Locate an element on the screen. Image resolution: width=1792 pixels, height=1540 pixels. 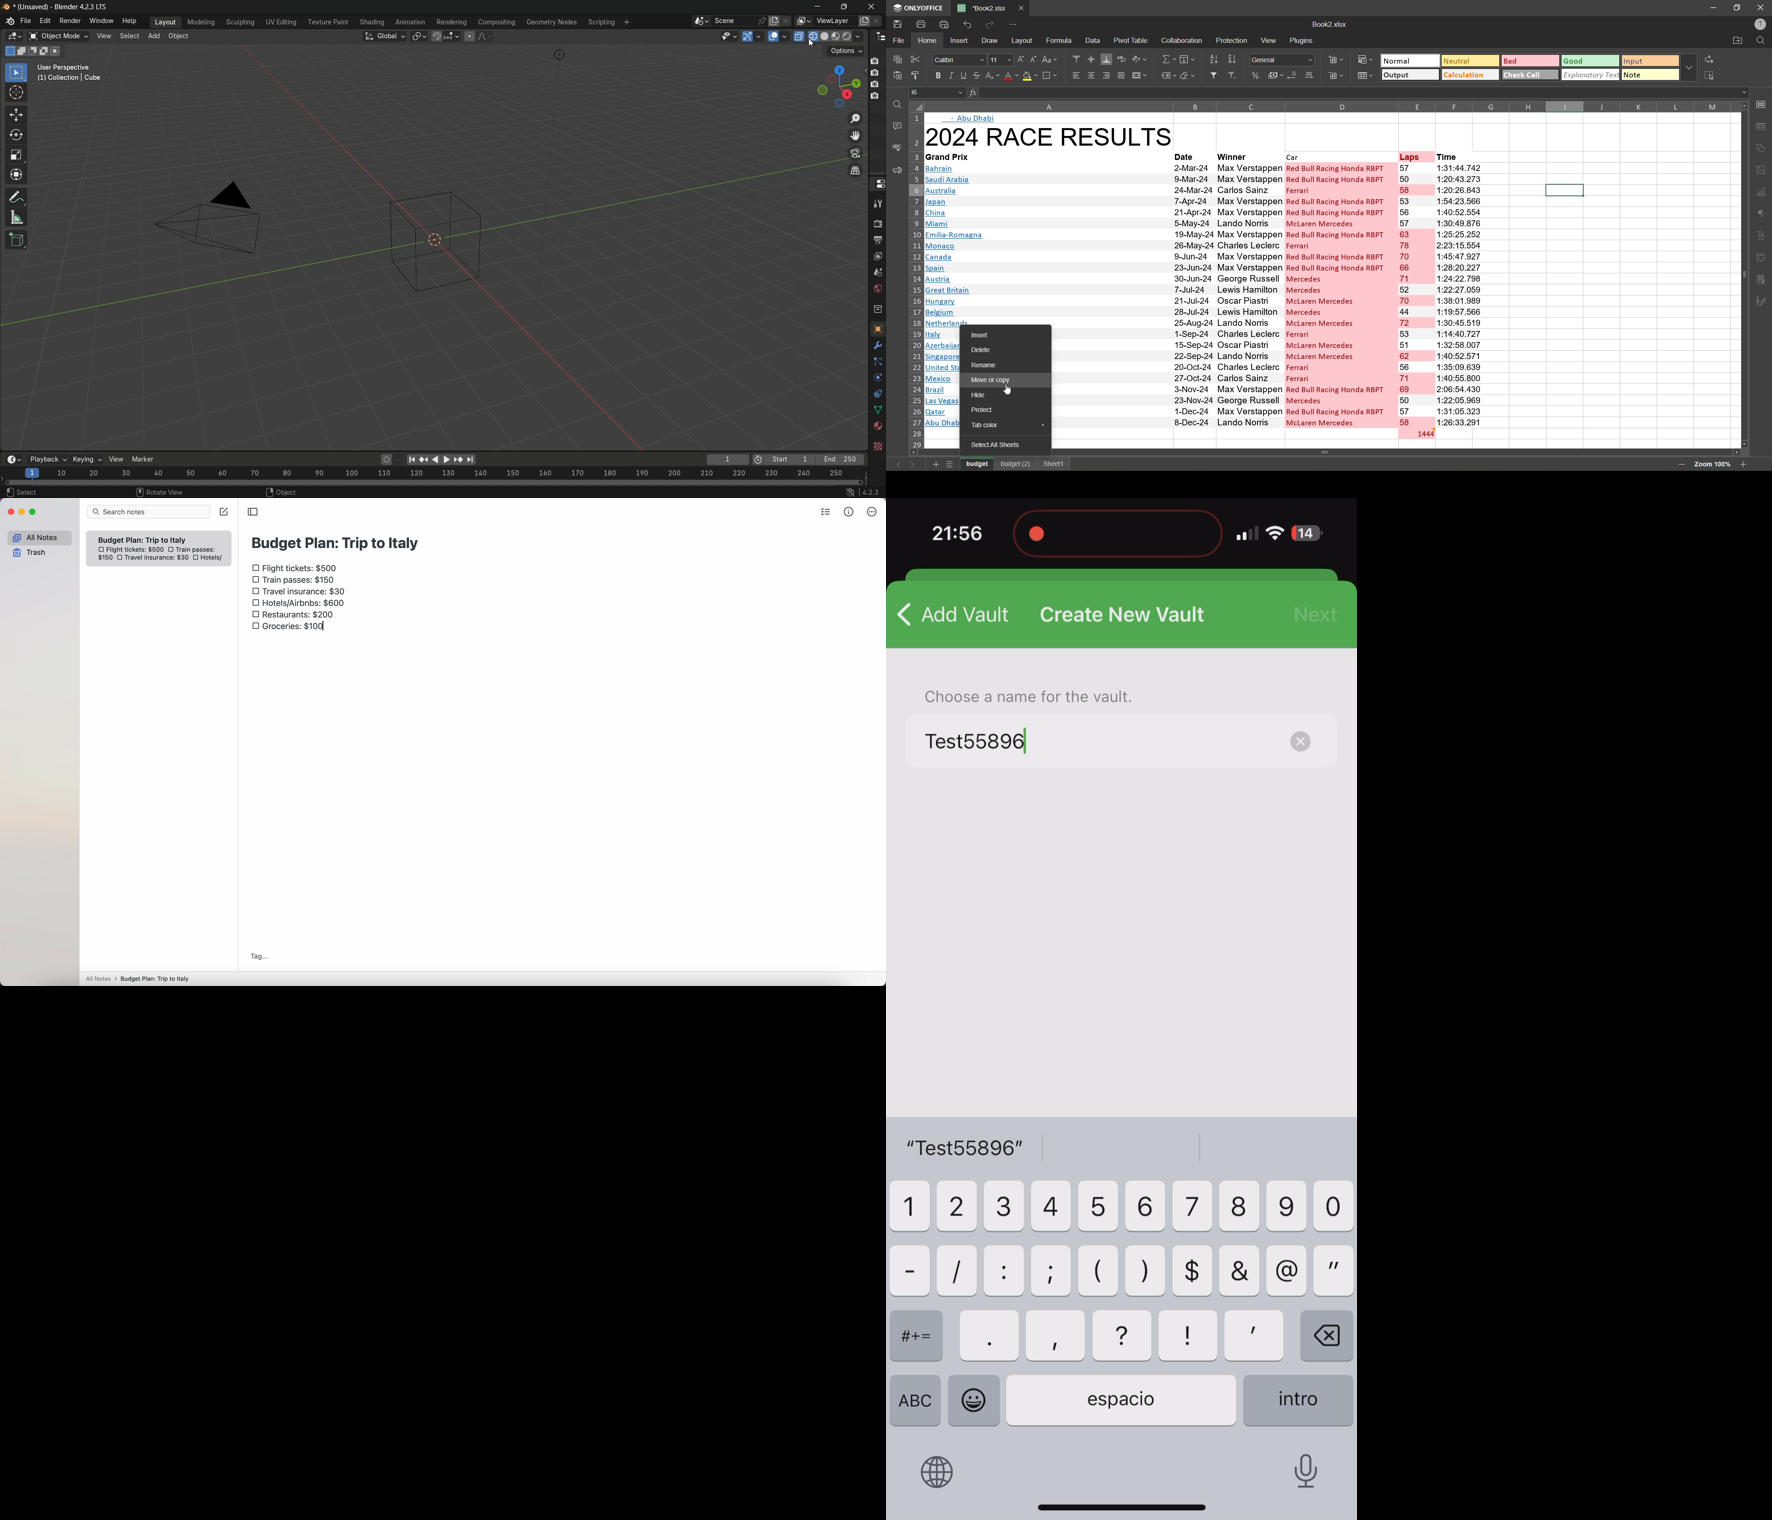
gran prix is located at coordinates (1047, 243).